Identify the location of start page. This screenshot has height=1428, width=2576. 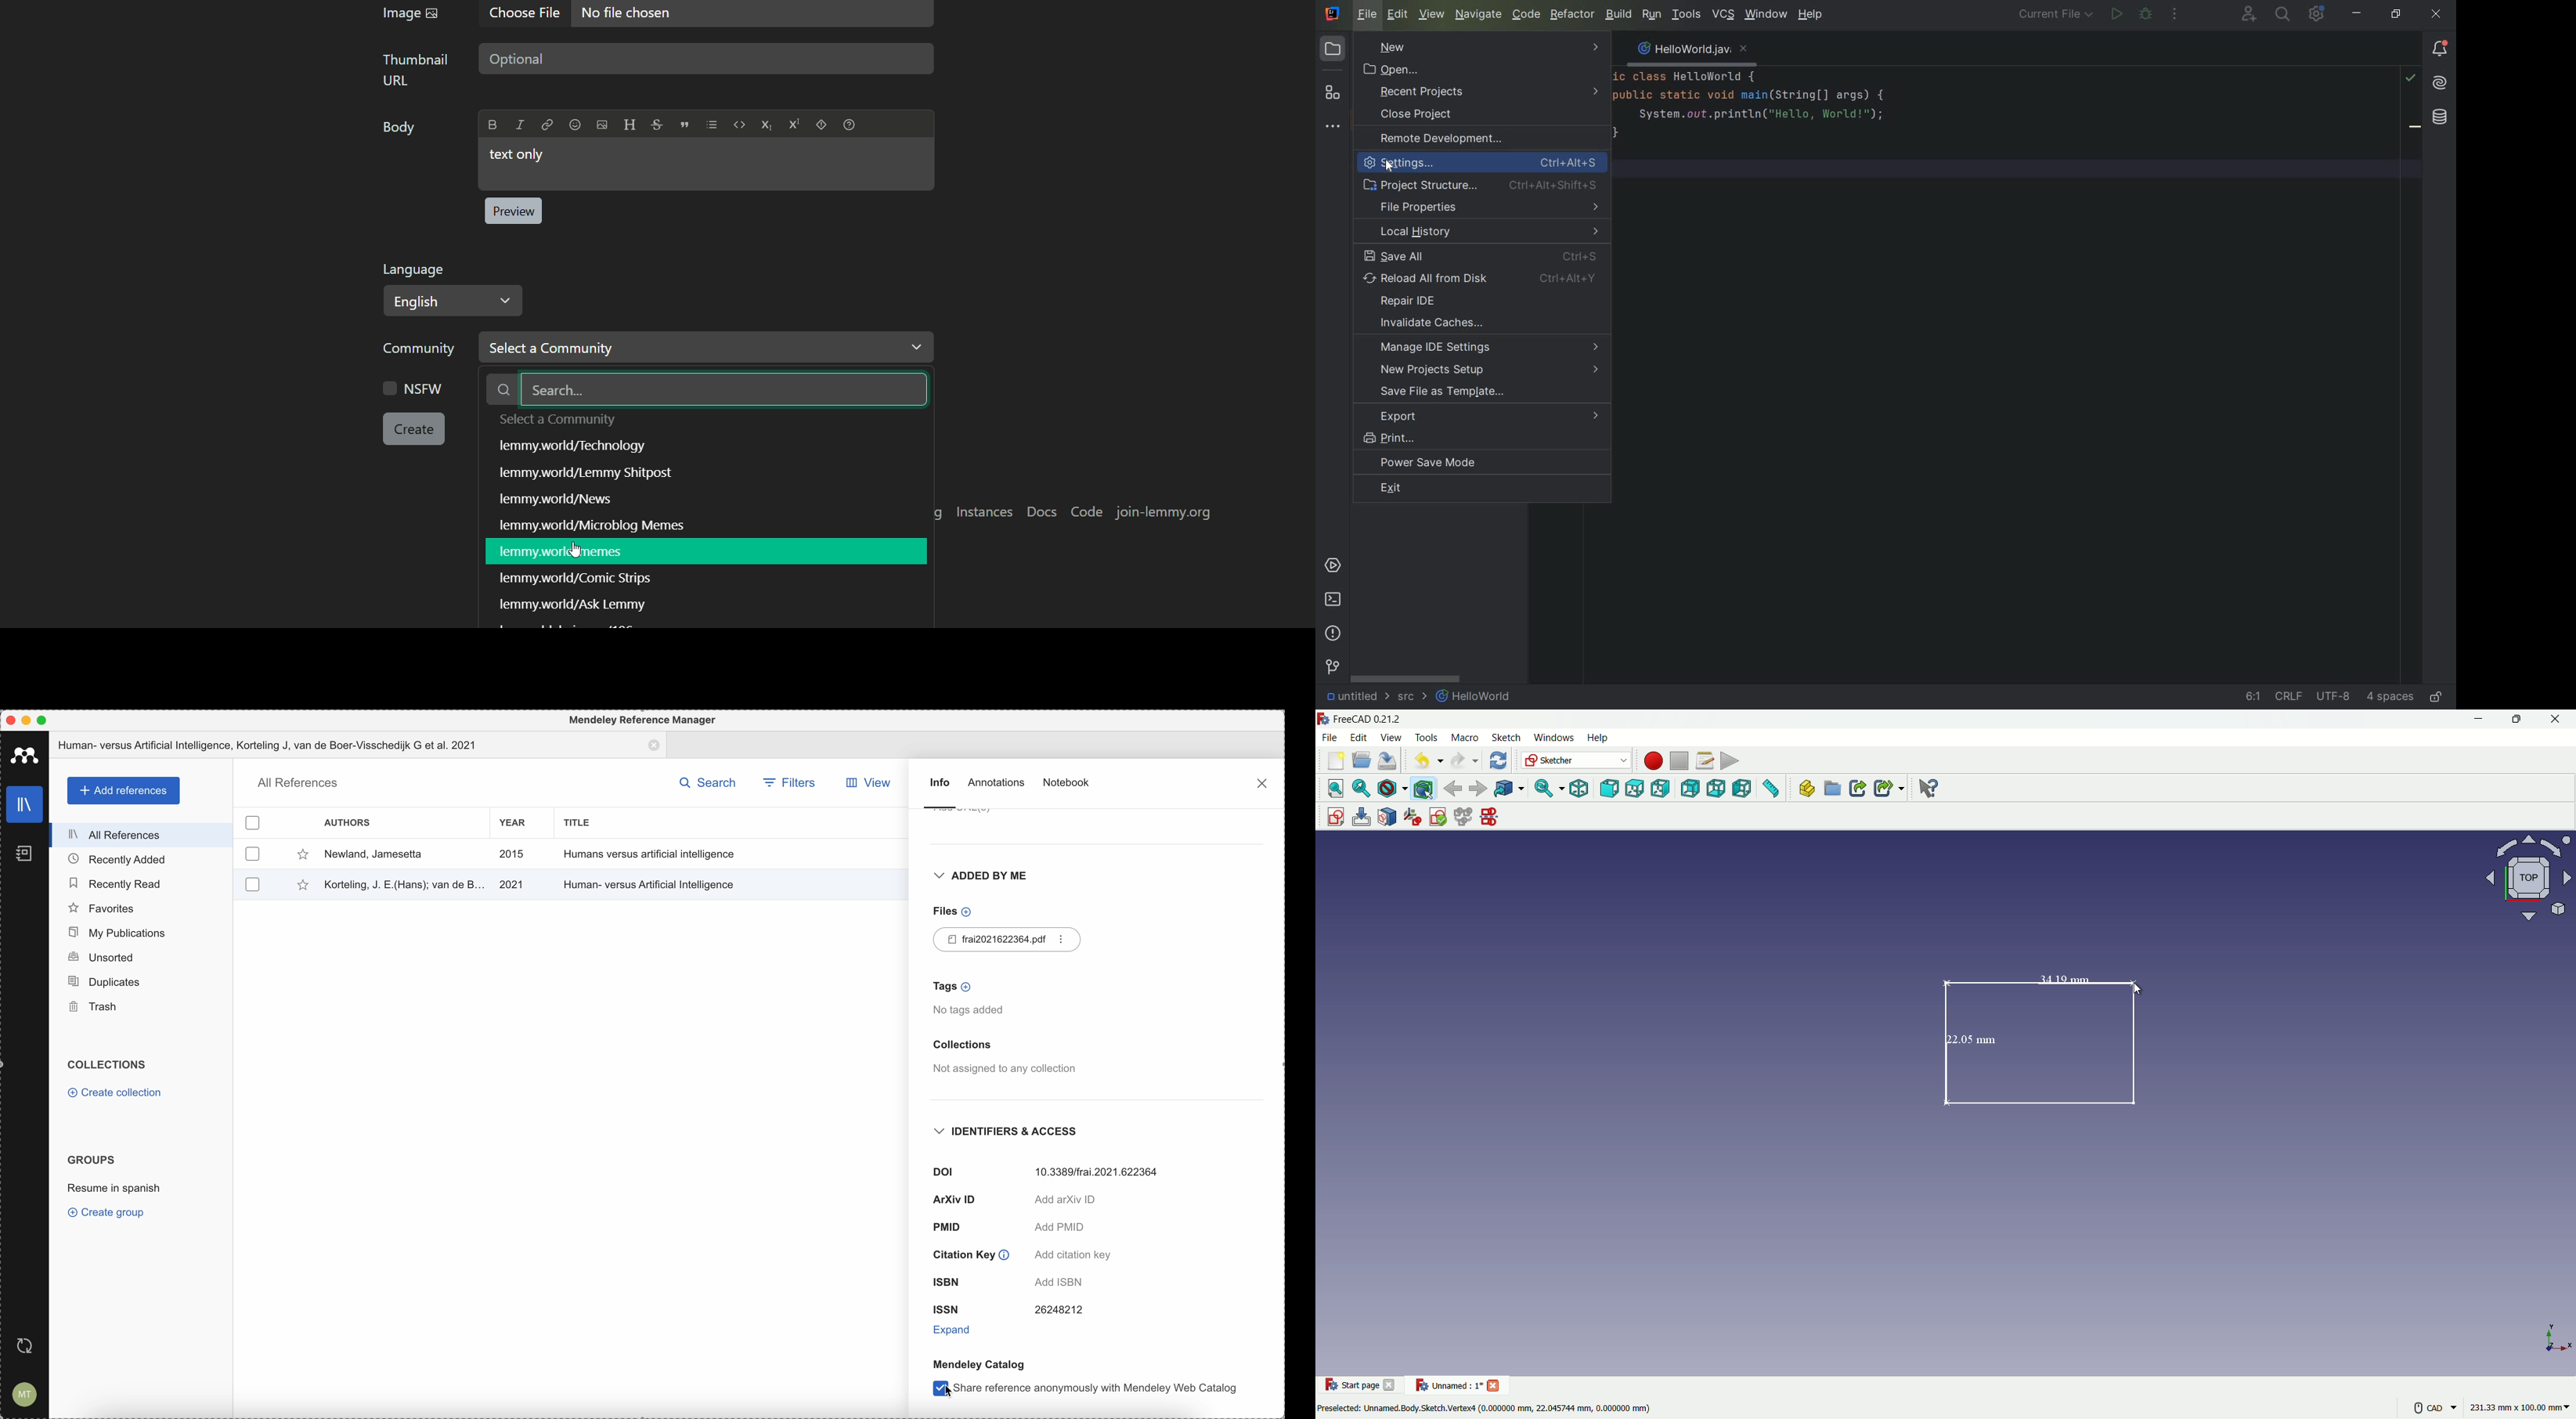
(1352, 1385).